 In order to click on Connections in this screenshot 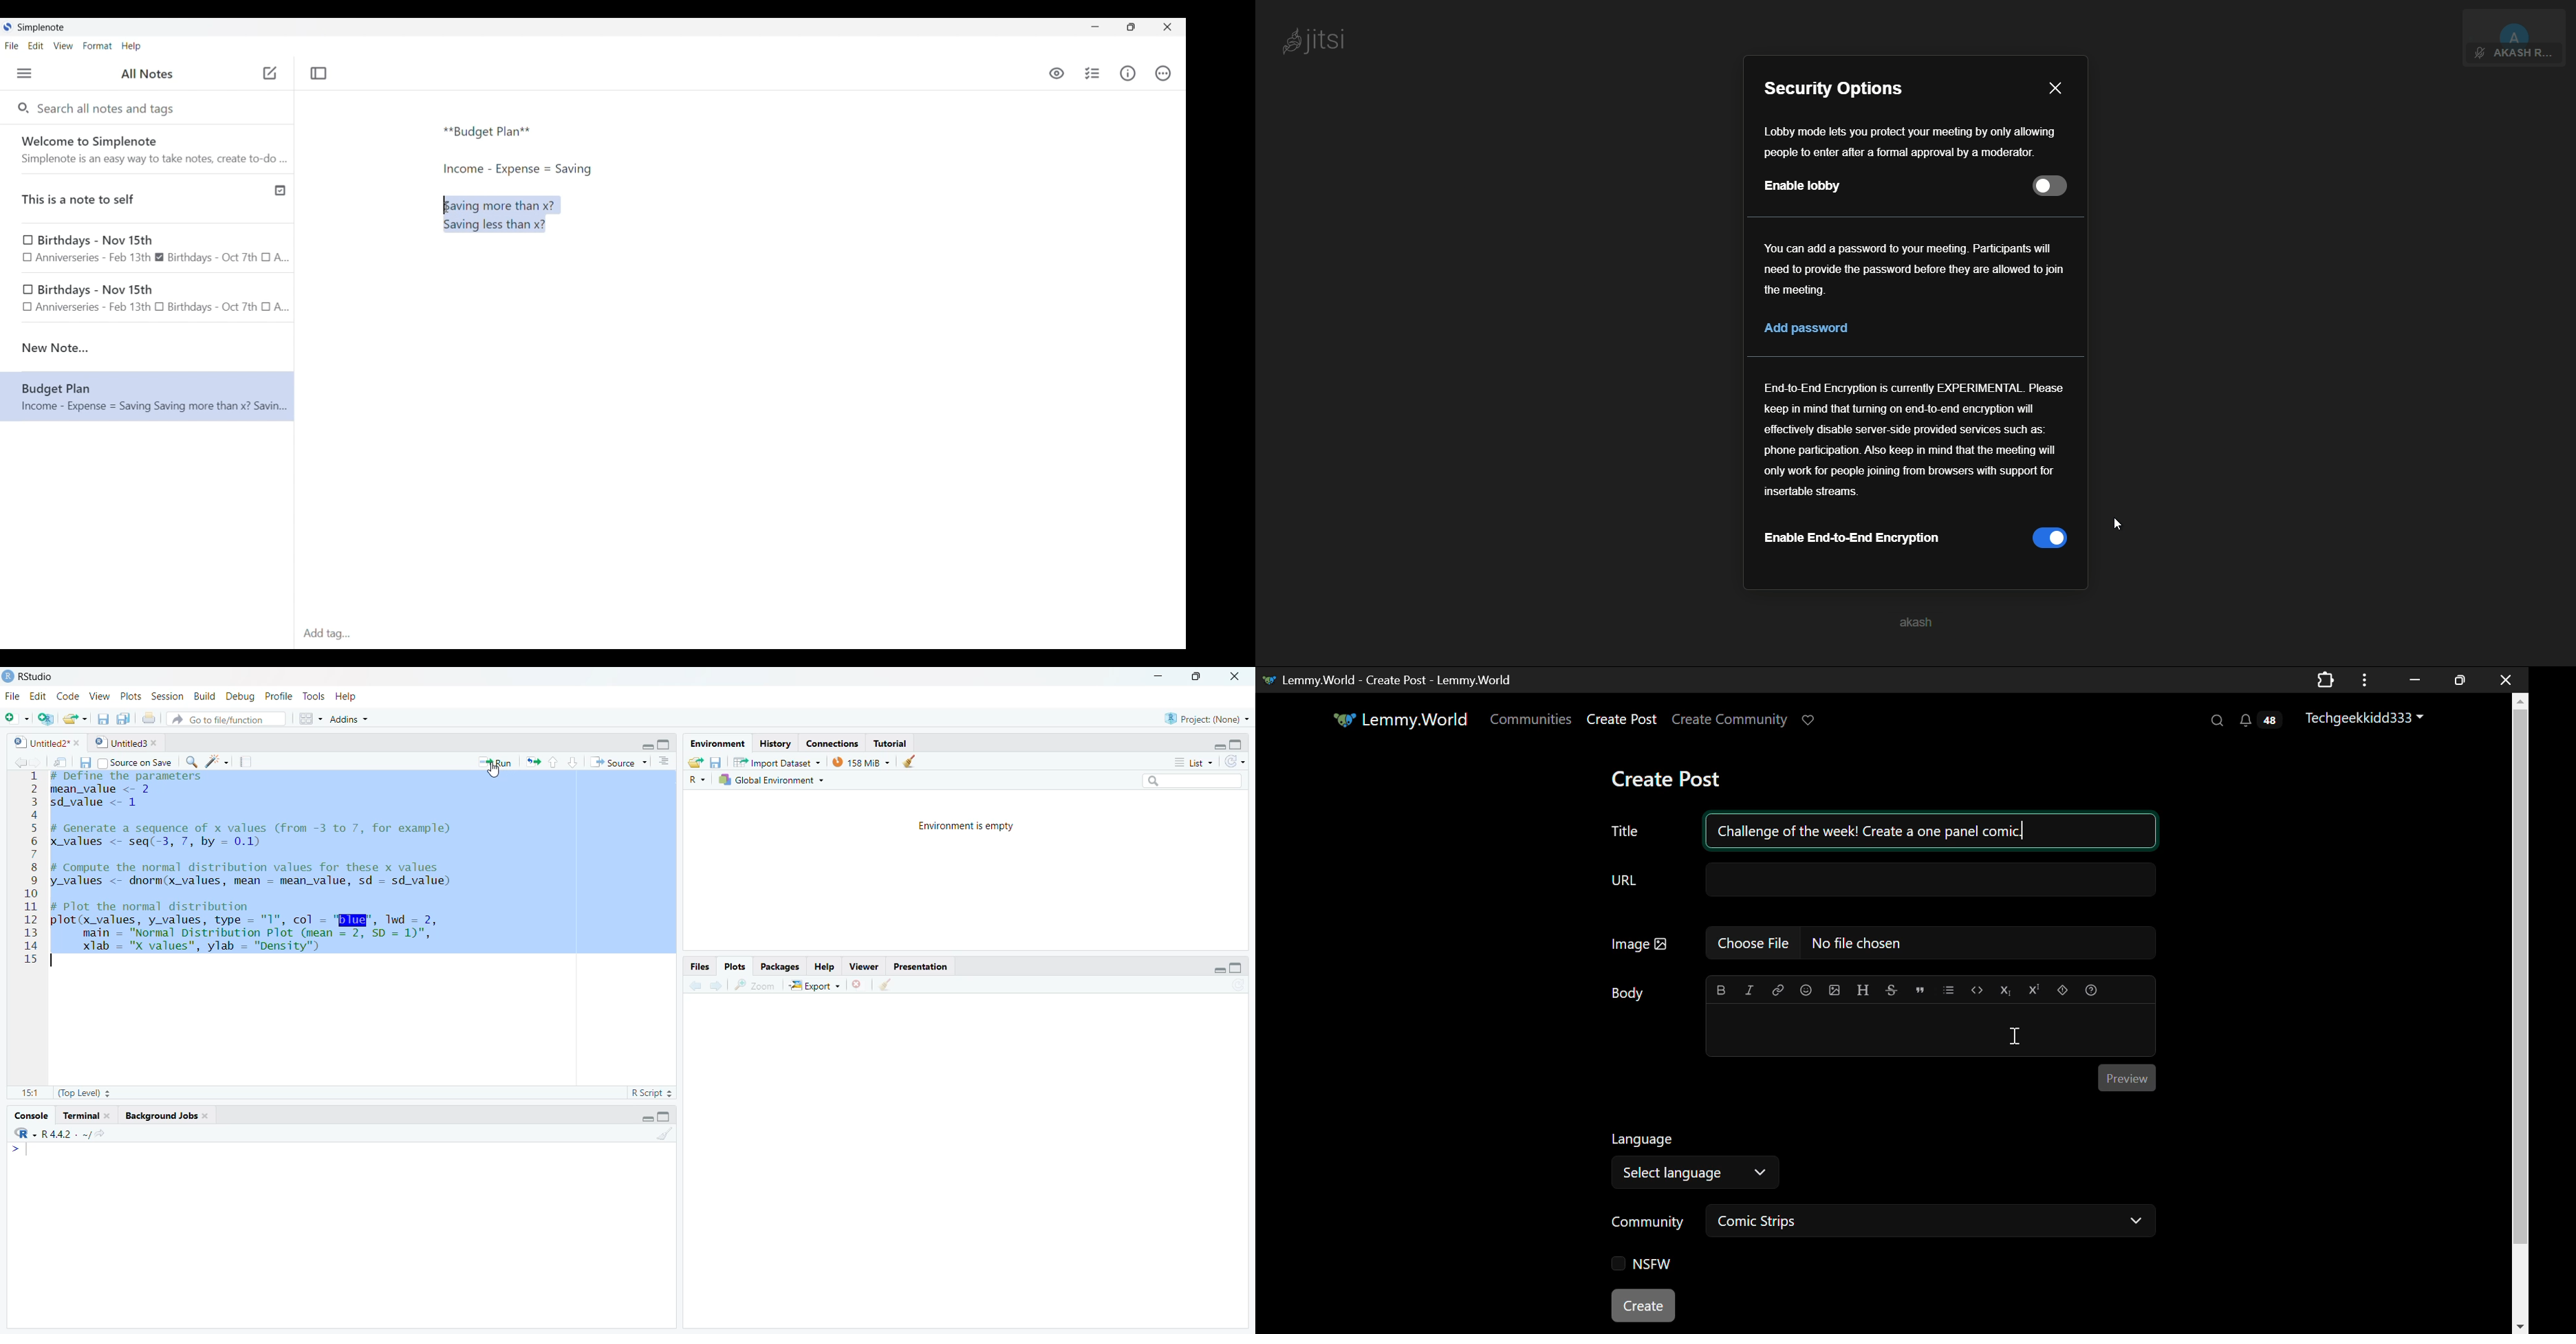, I will do `click(829, 742)`.